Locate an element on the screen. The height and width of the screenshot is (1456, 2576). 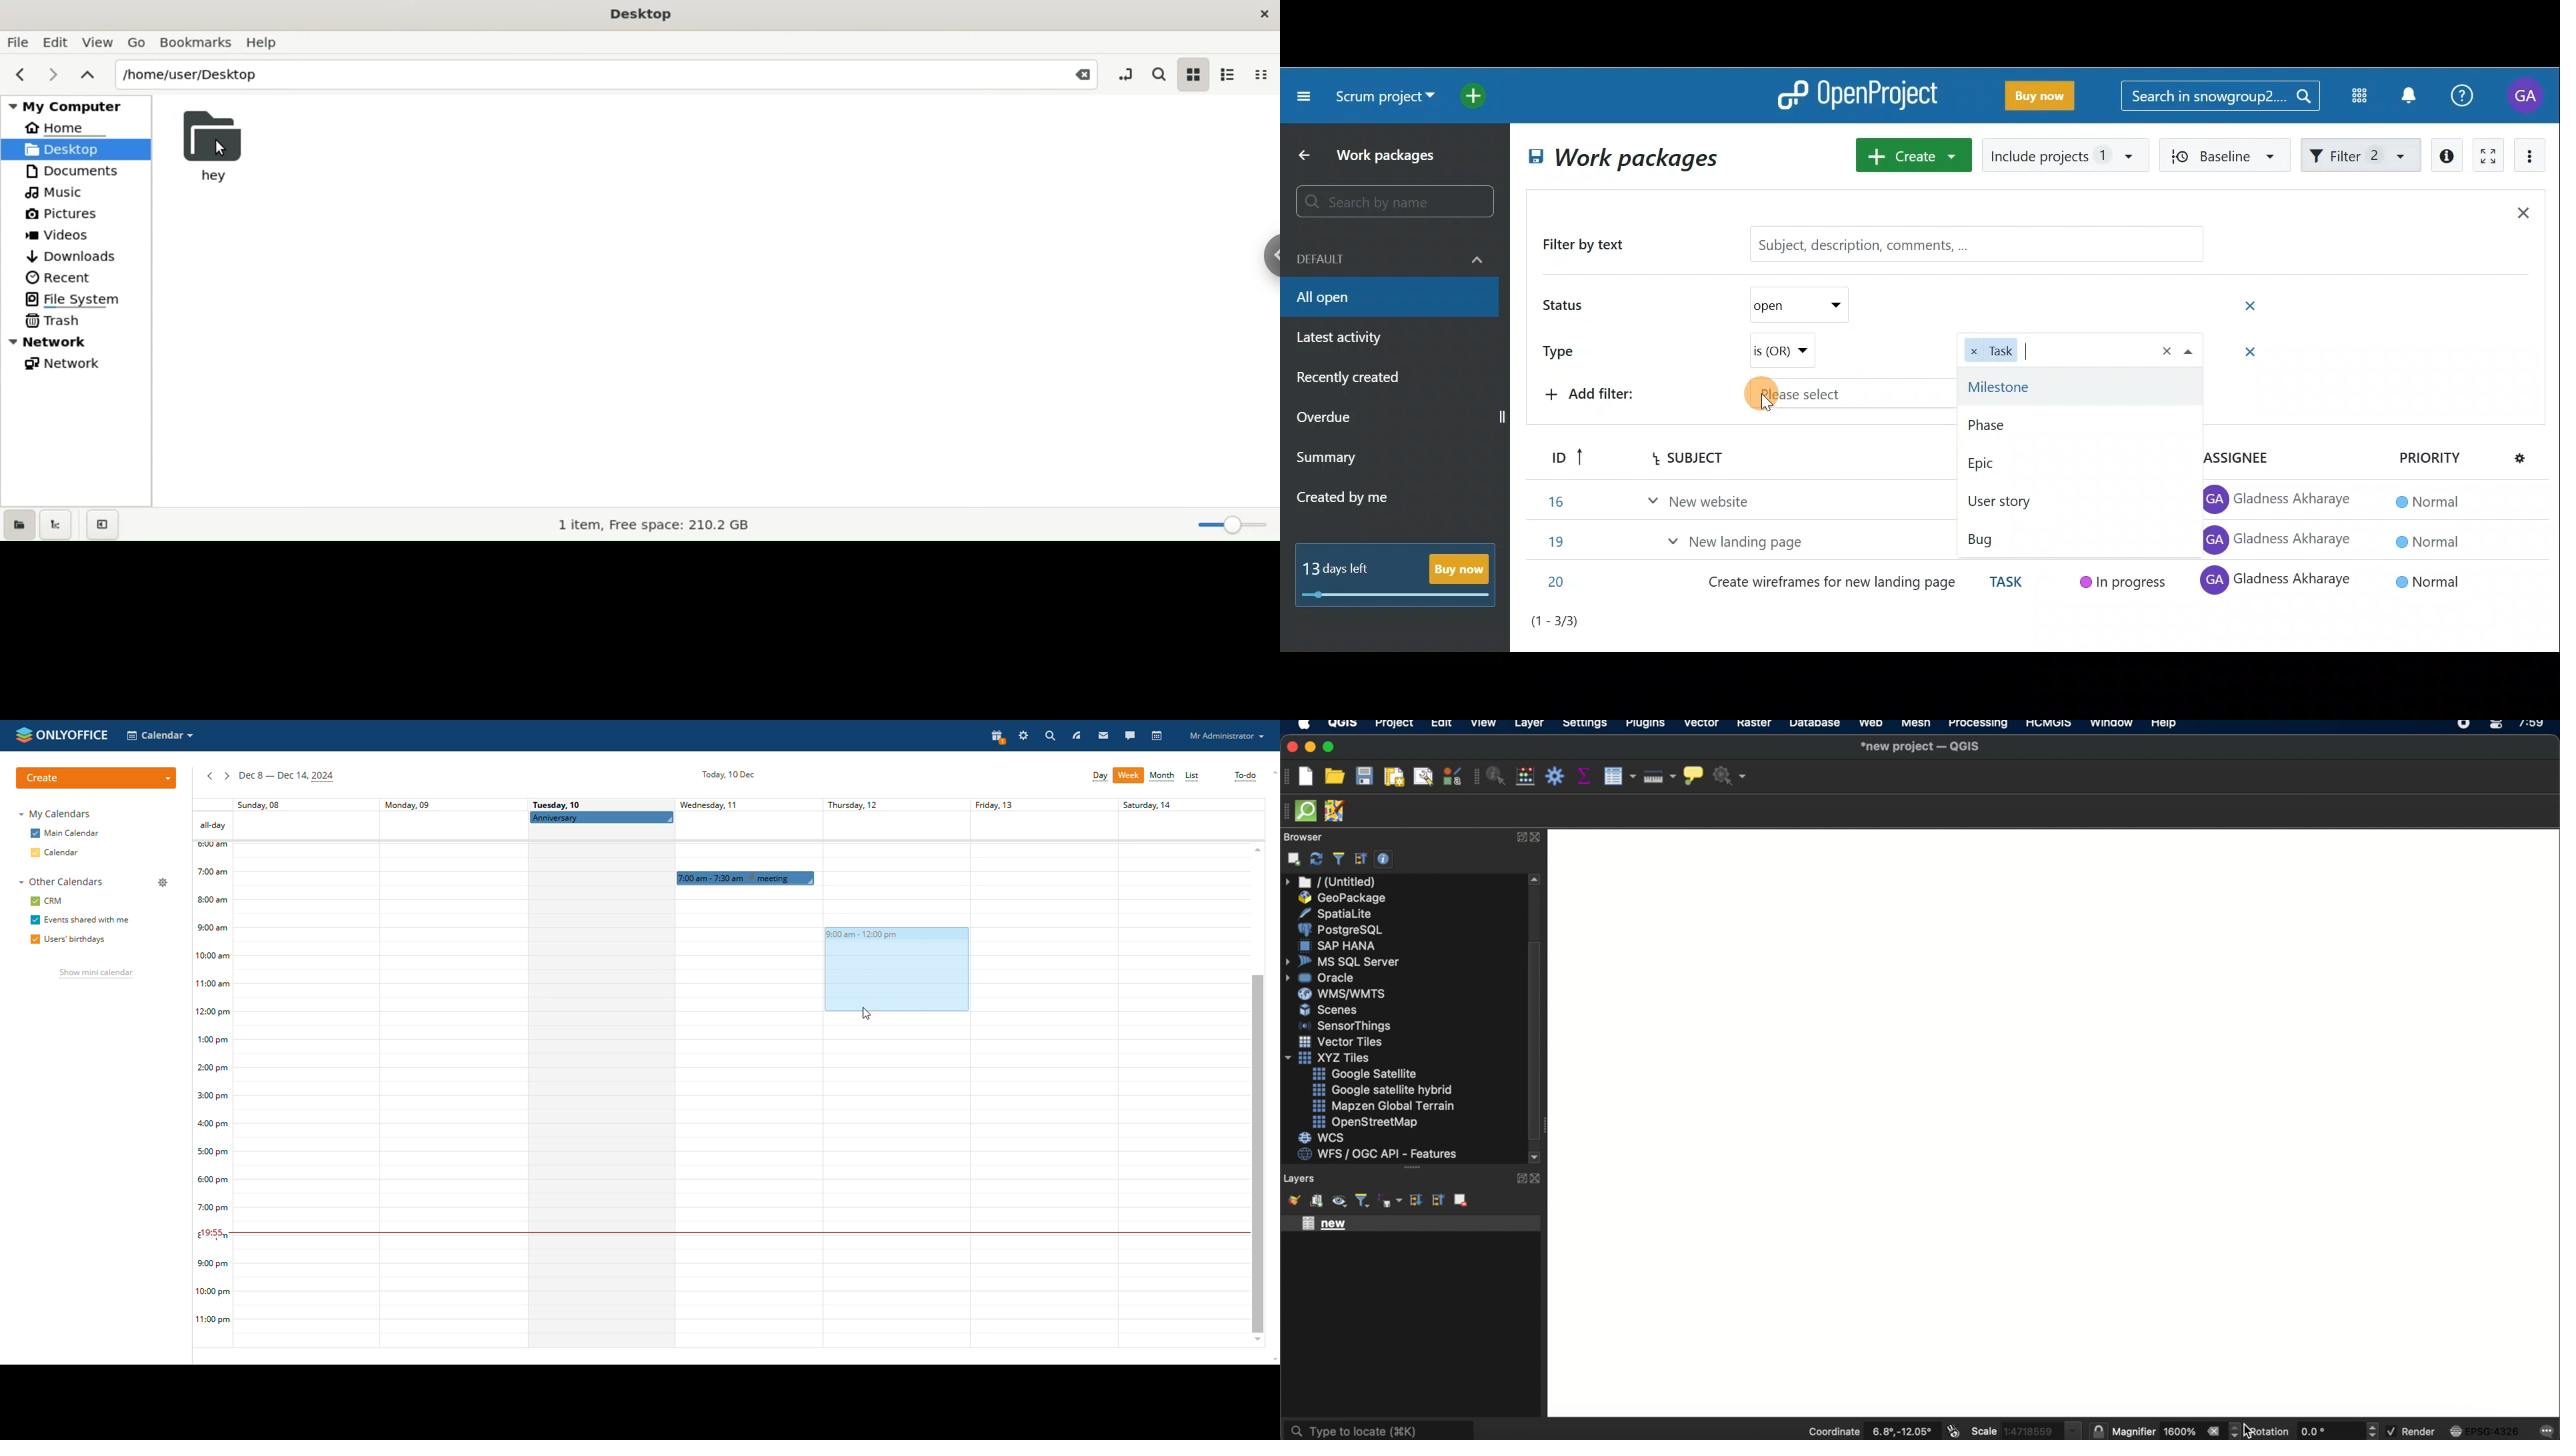
filter legend by expression is located at coordinates (1391, 1201).